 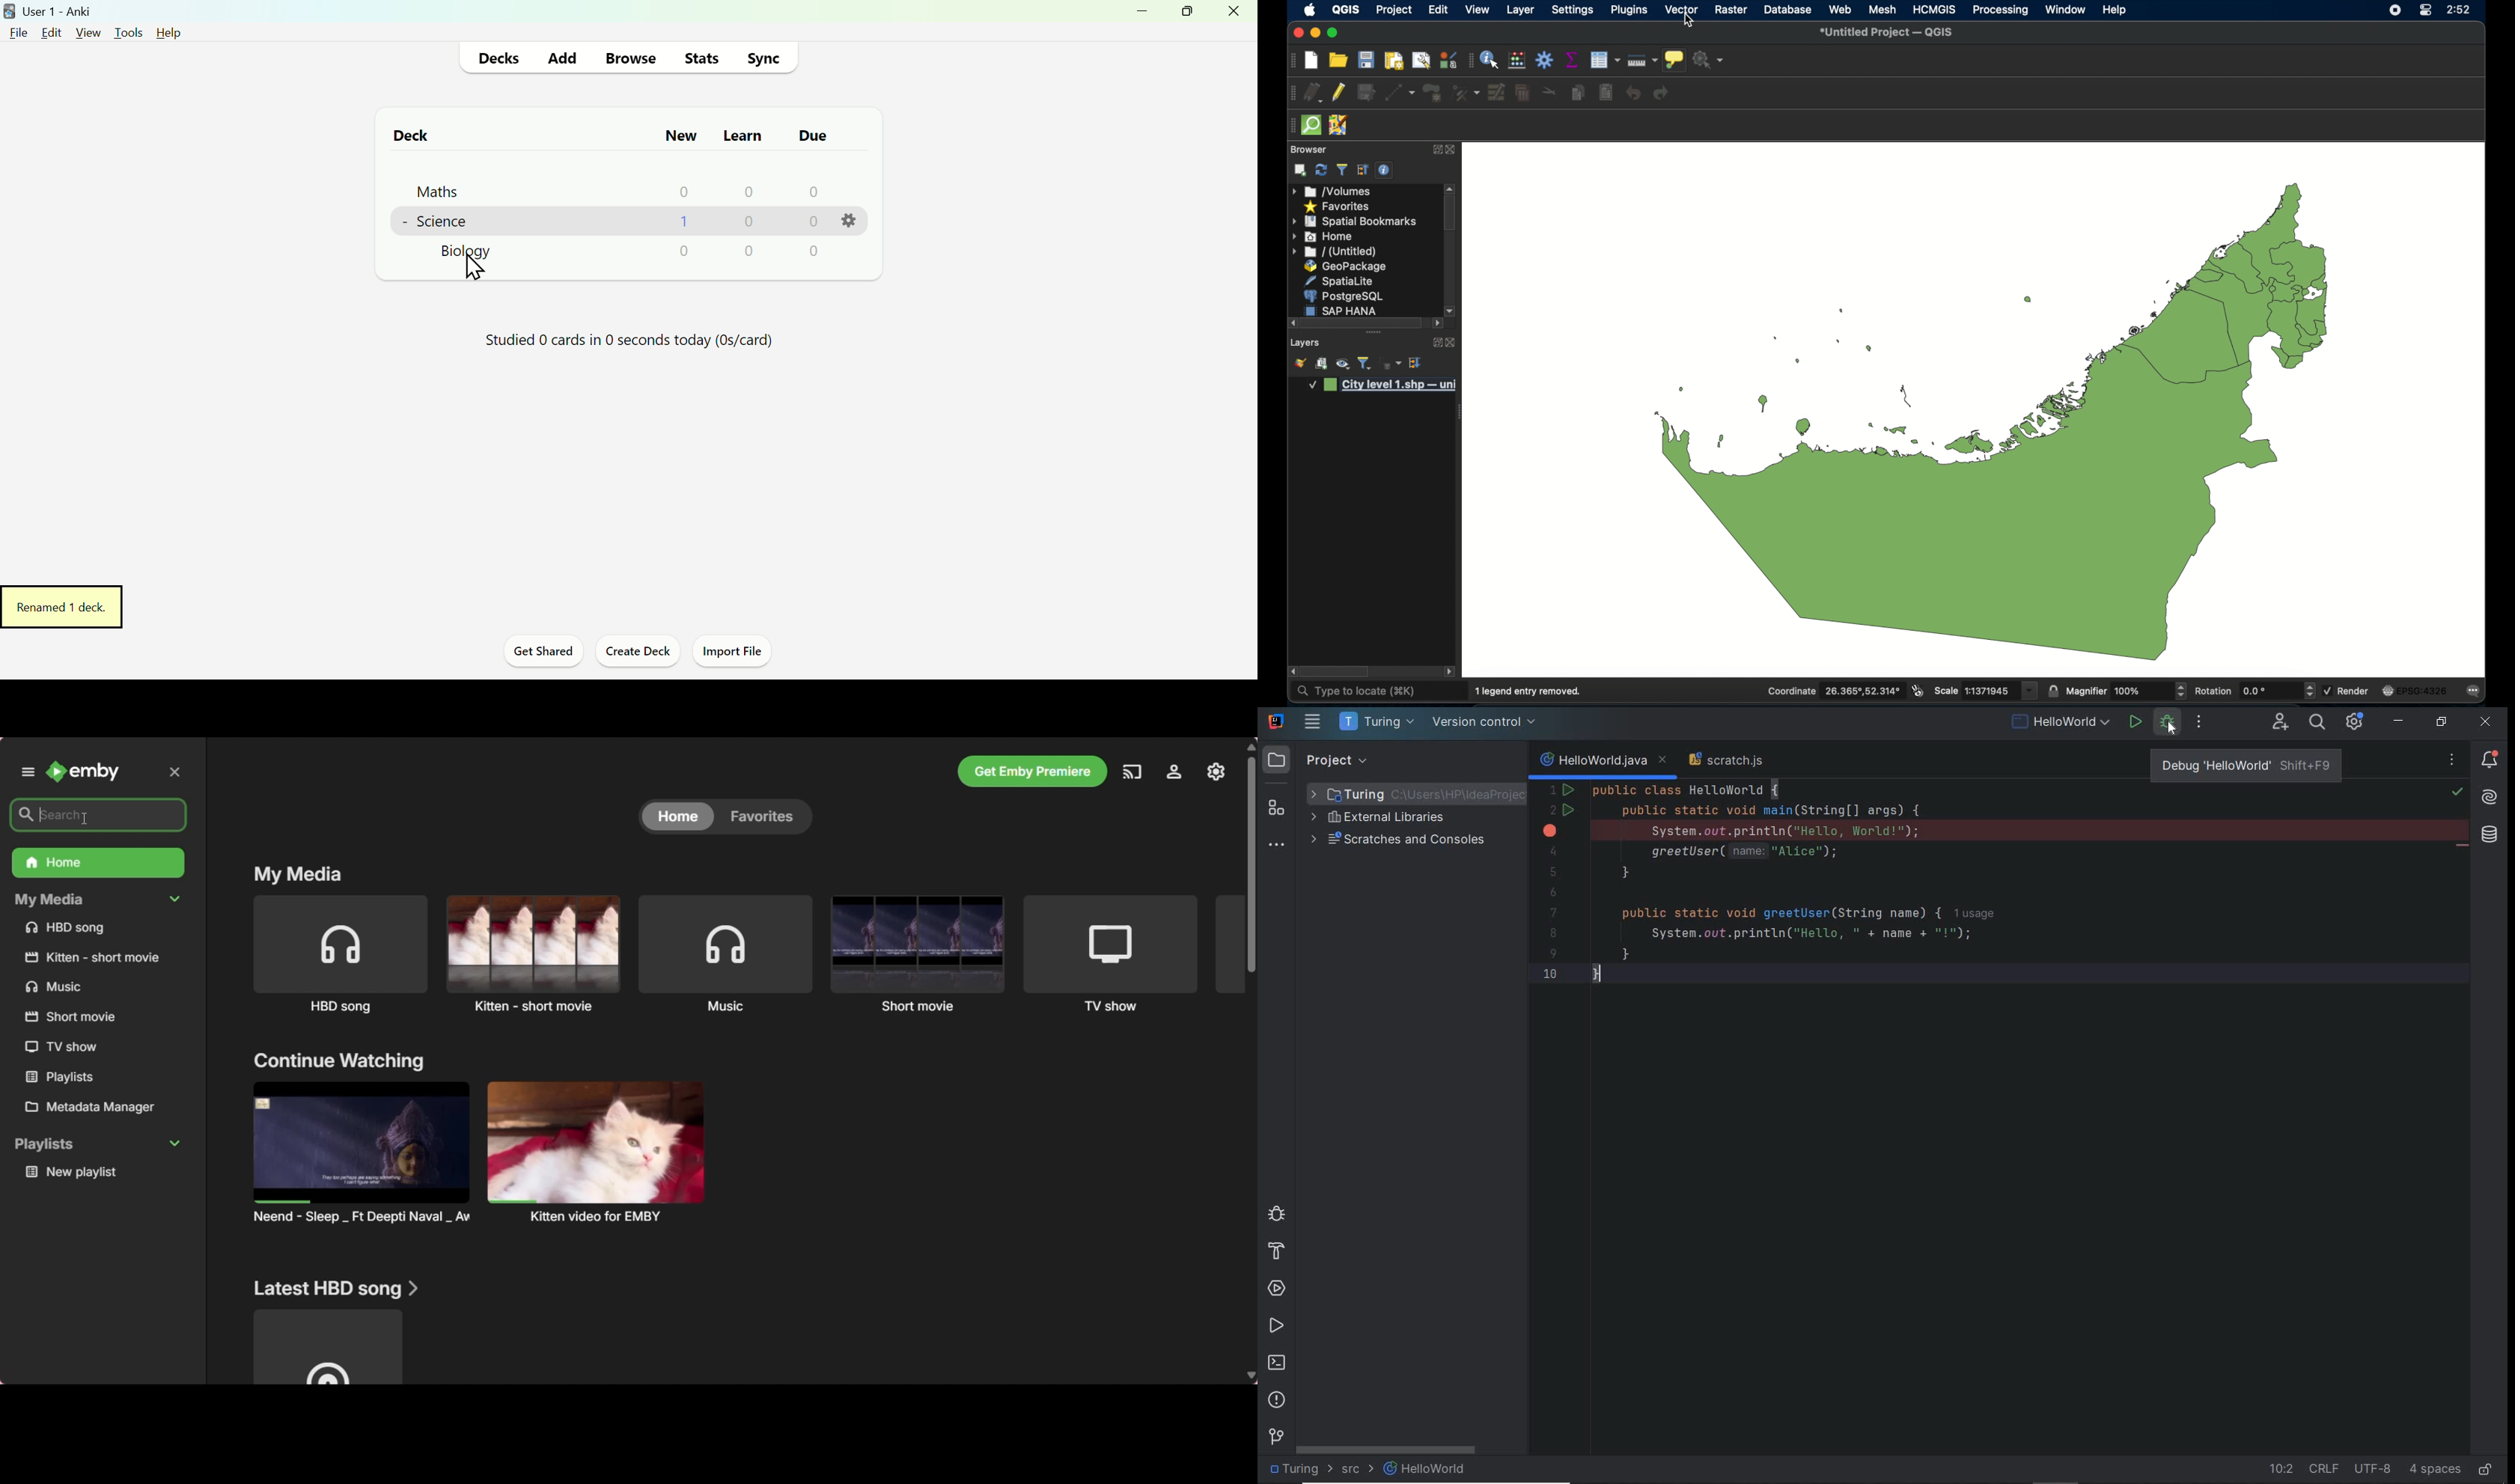 What do you see at coordinates (1713, 60) in the screenshot?
I see `no action selected` at bounding box center [1713, 60].